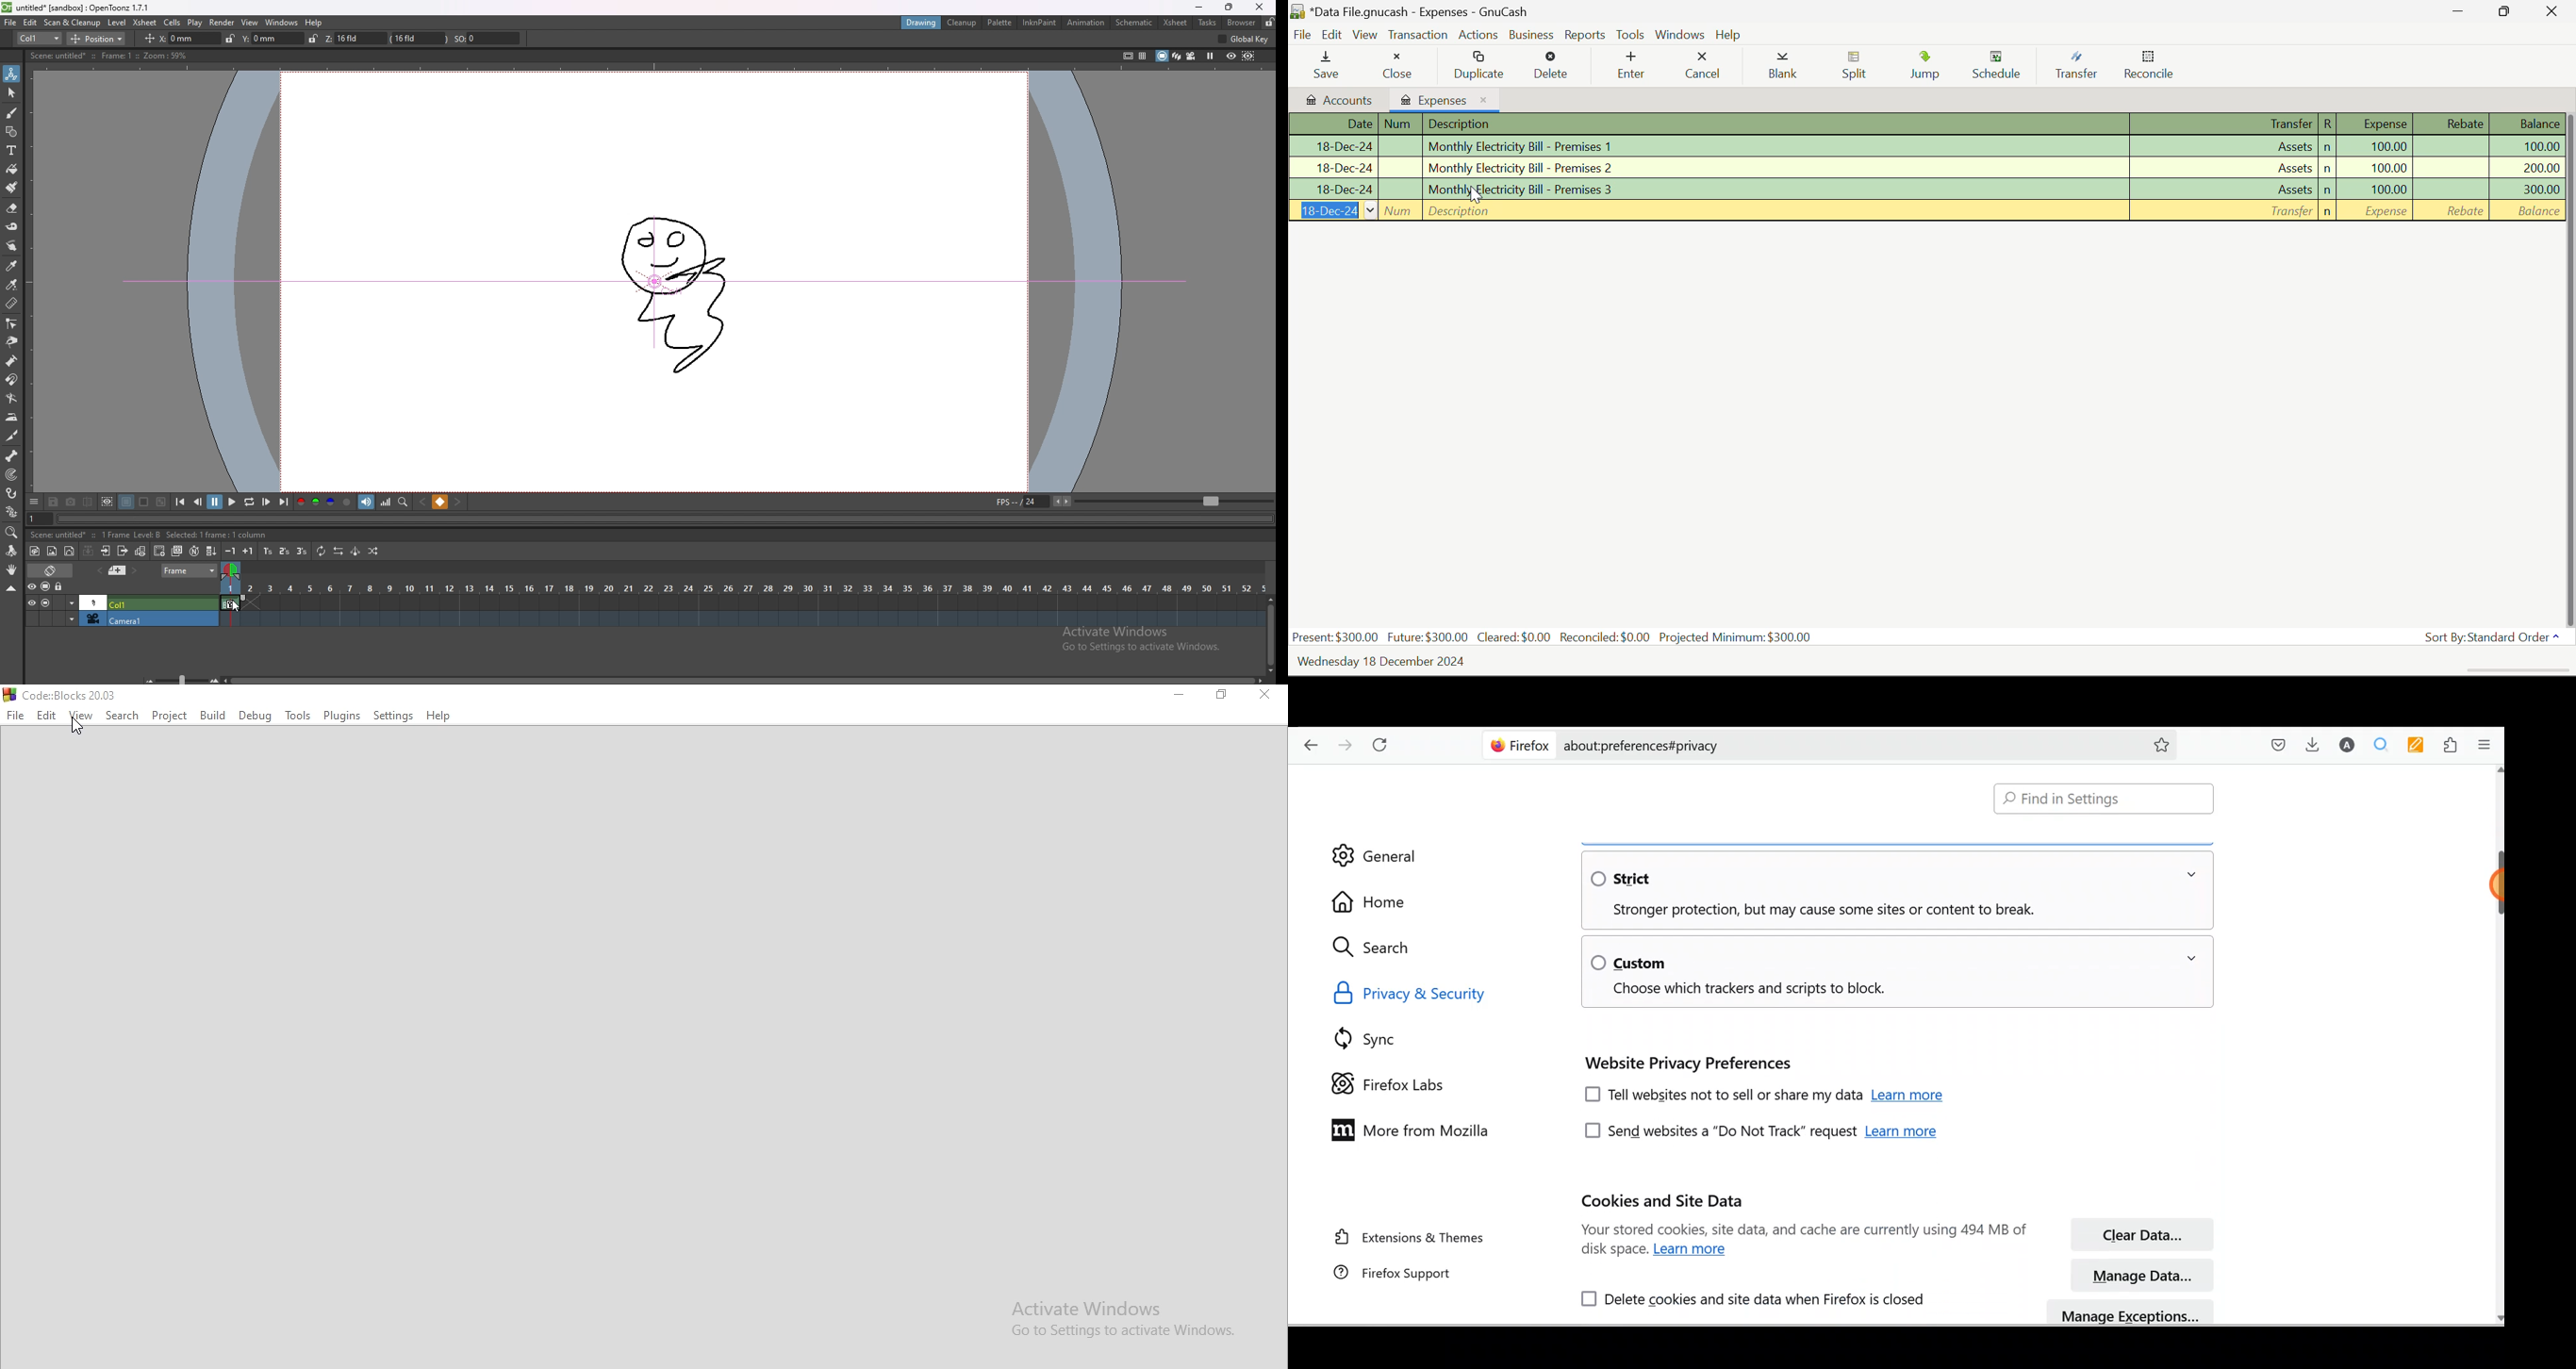 The height and width of the screenshot is (1372, 2576). What do you see at coordinates (256, 716) in the screenshot?
I see `Debug ` at bounding box center [256, 716].